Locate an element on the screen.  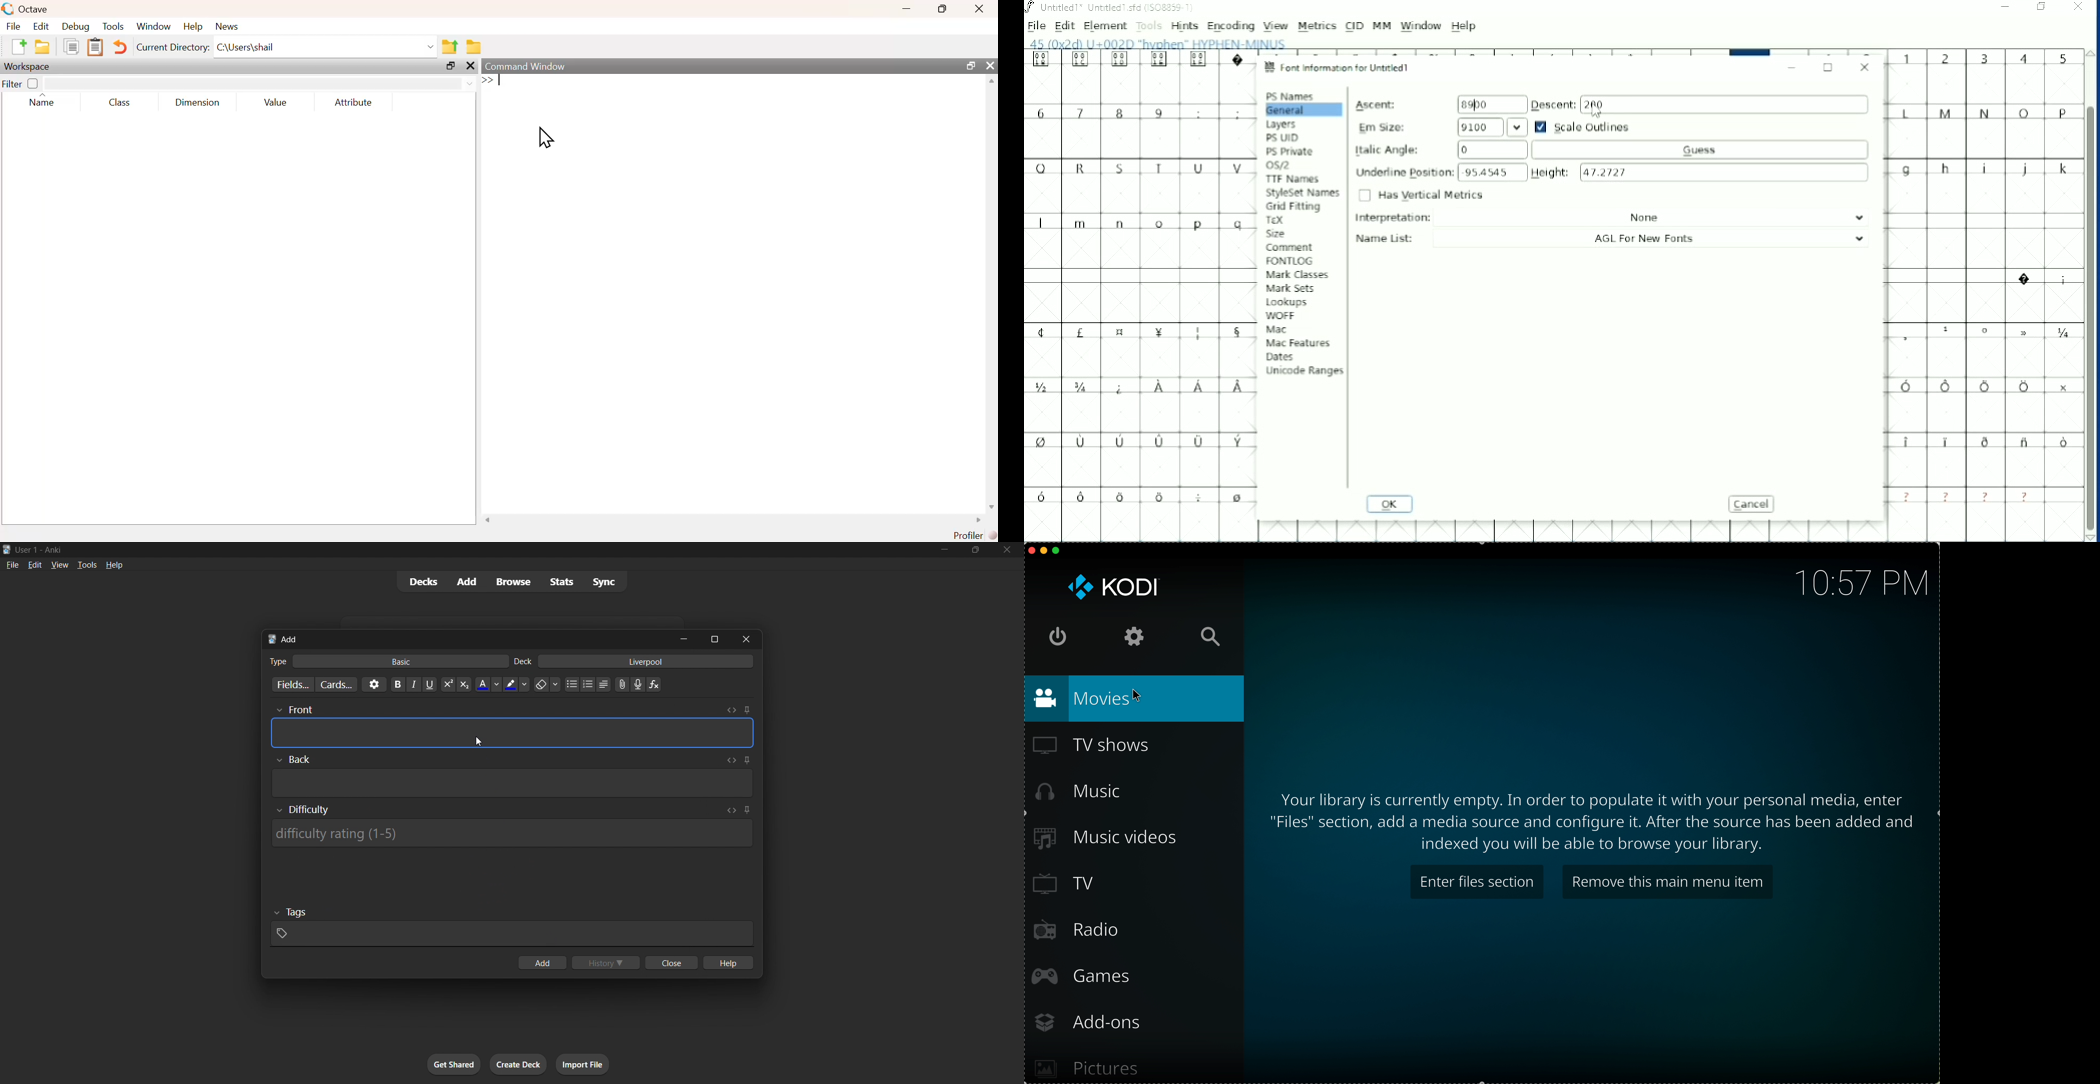
scroll down is located at coordinates (991, 508).